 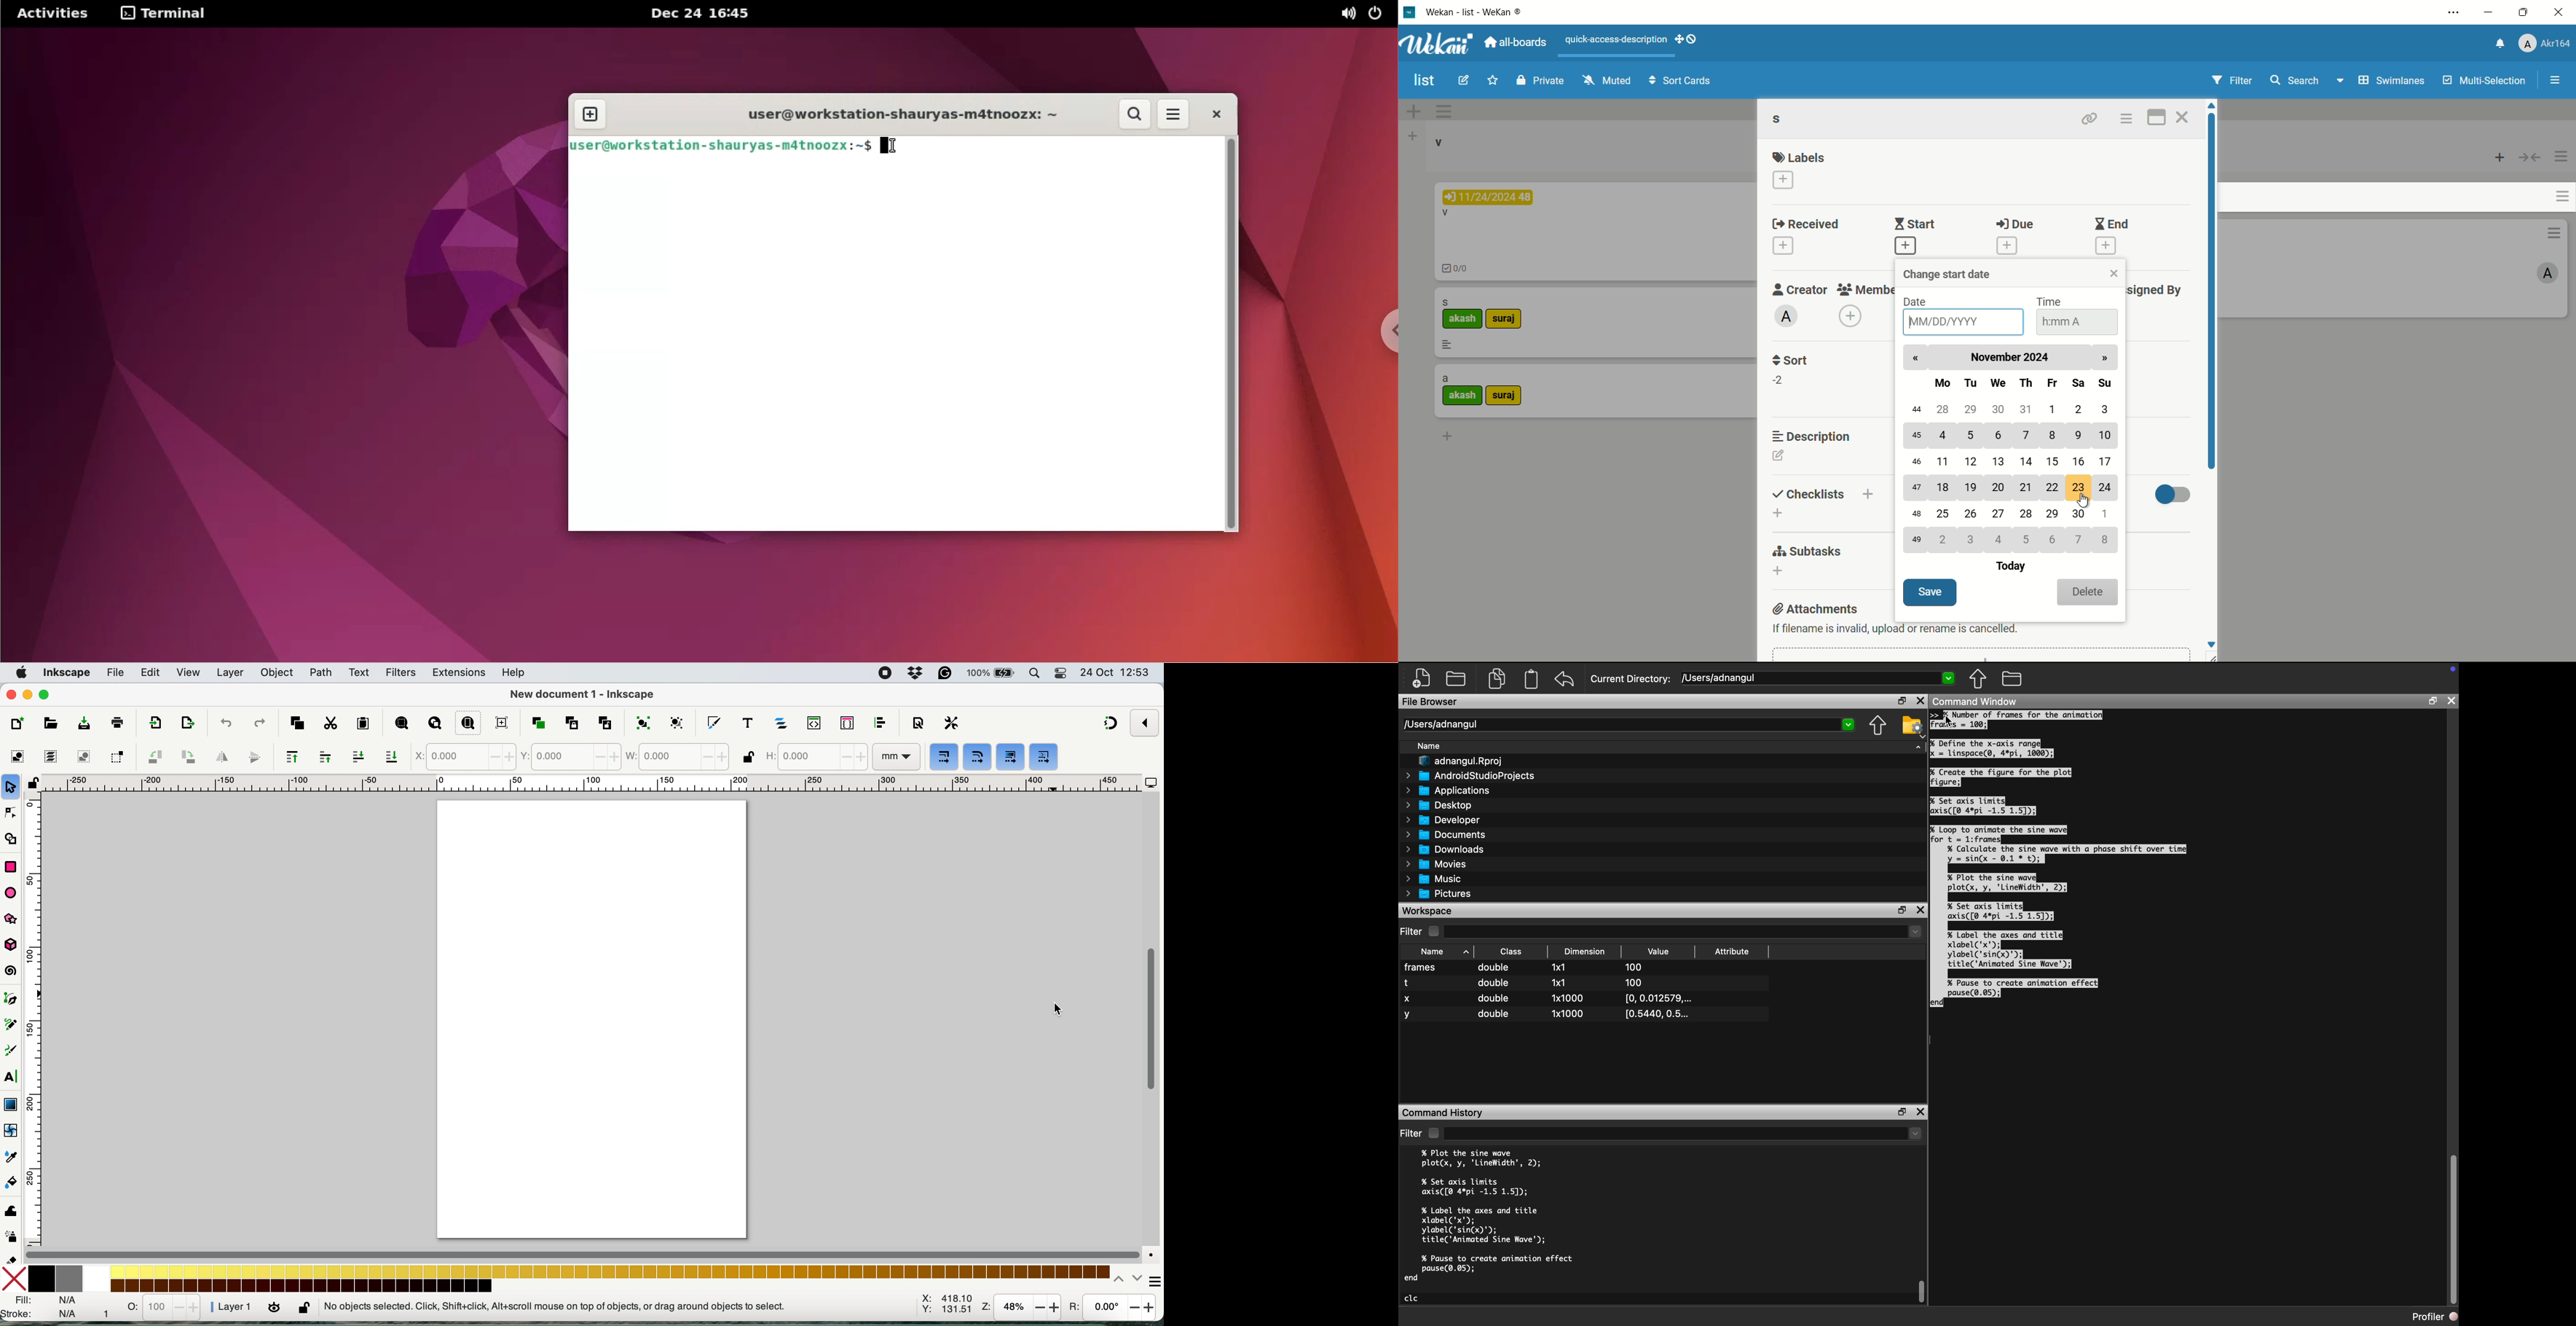 What do you see at coordinates (1584, 951) in the screenshot?
I see `Dimension` at bounding box center [1584, 951].